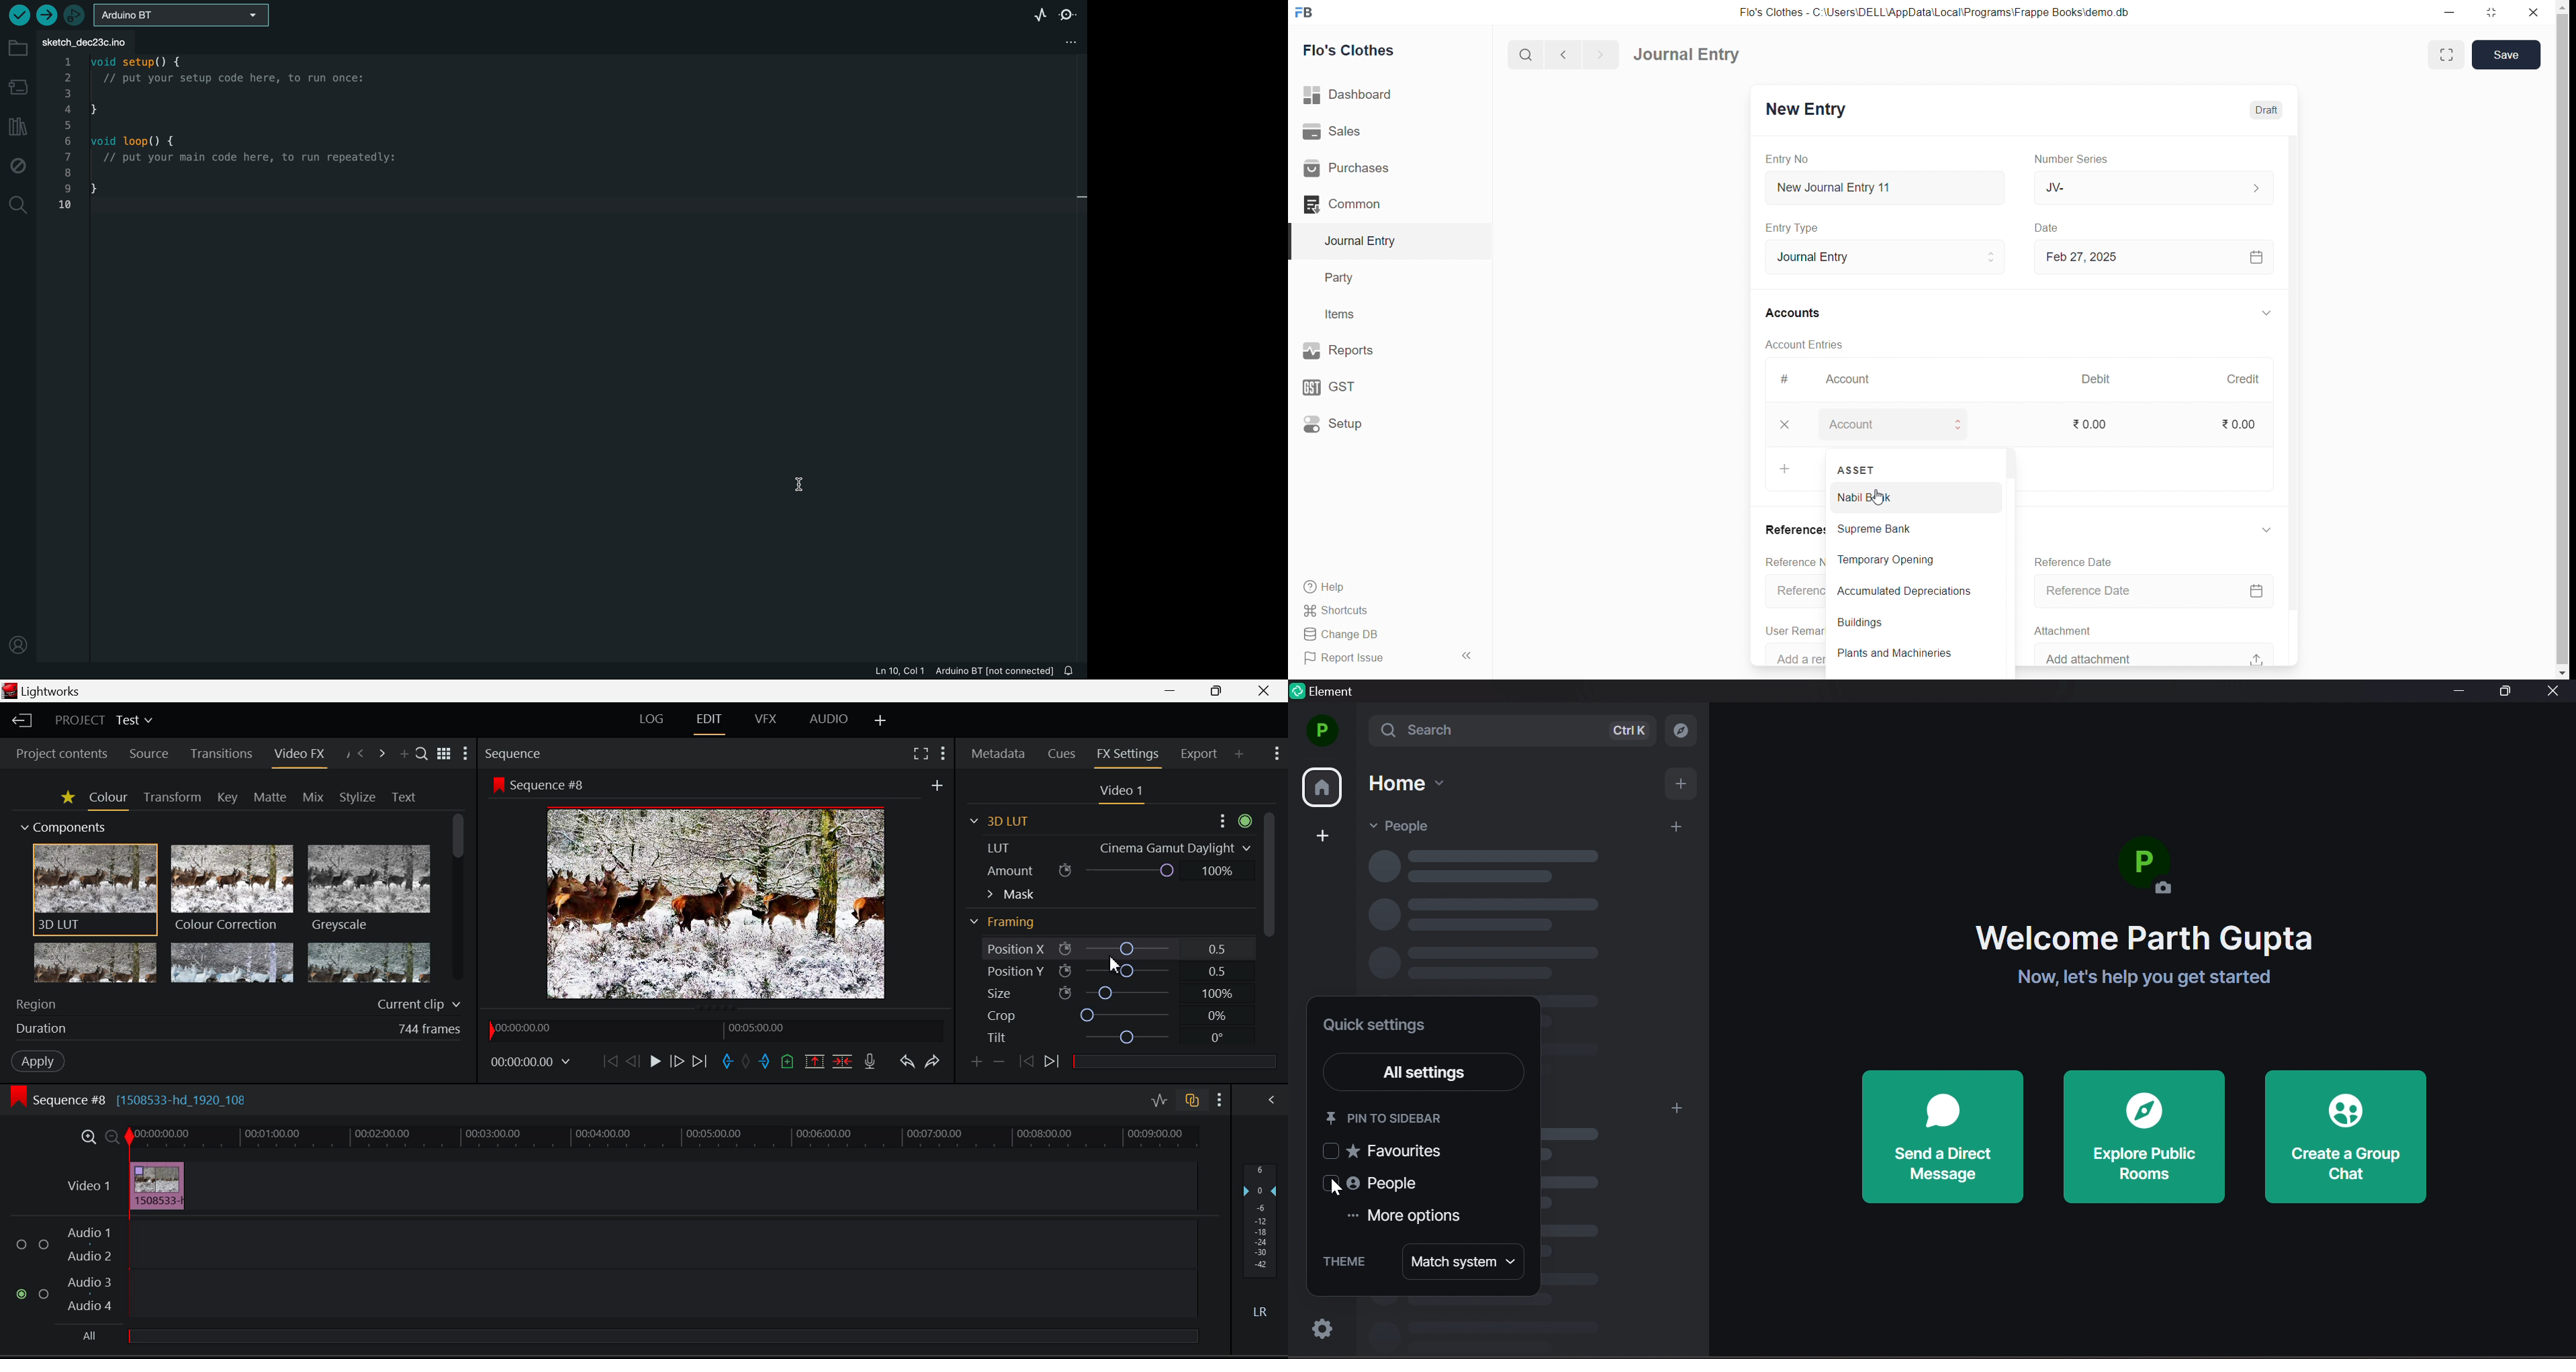  I want to click on Audio Input Checkbox, so click(21, 1245).